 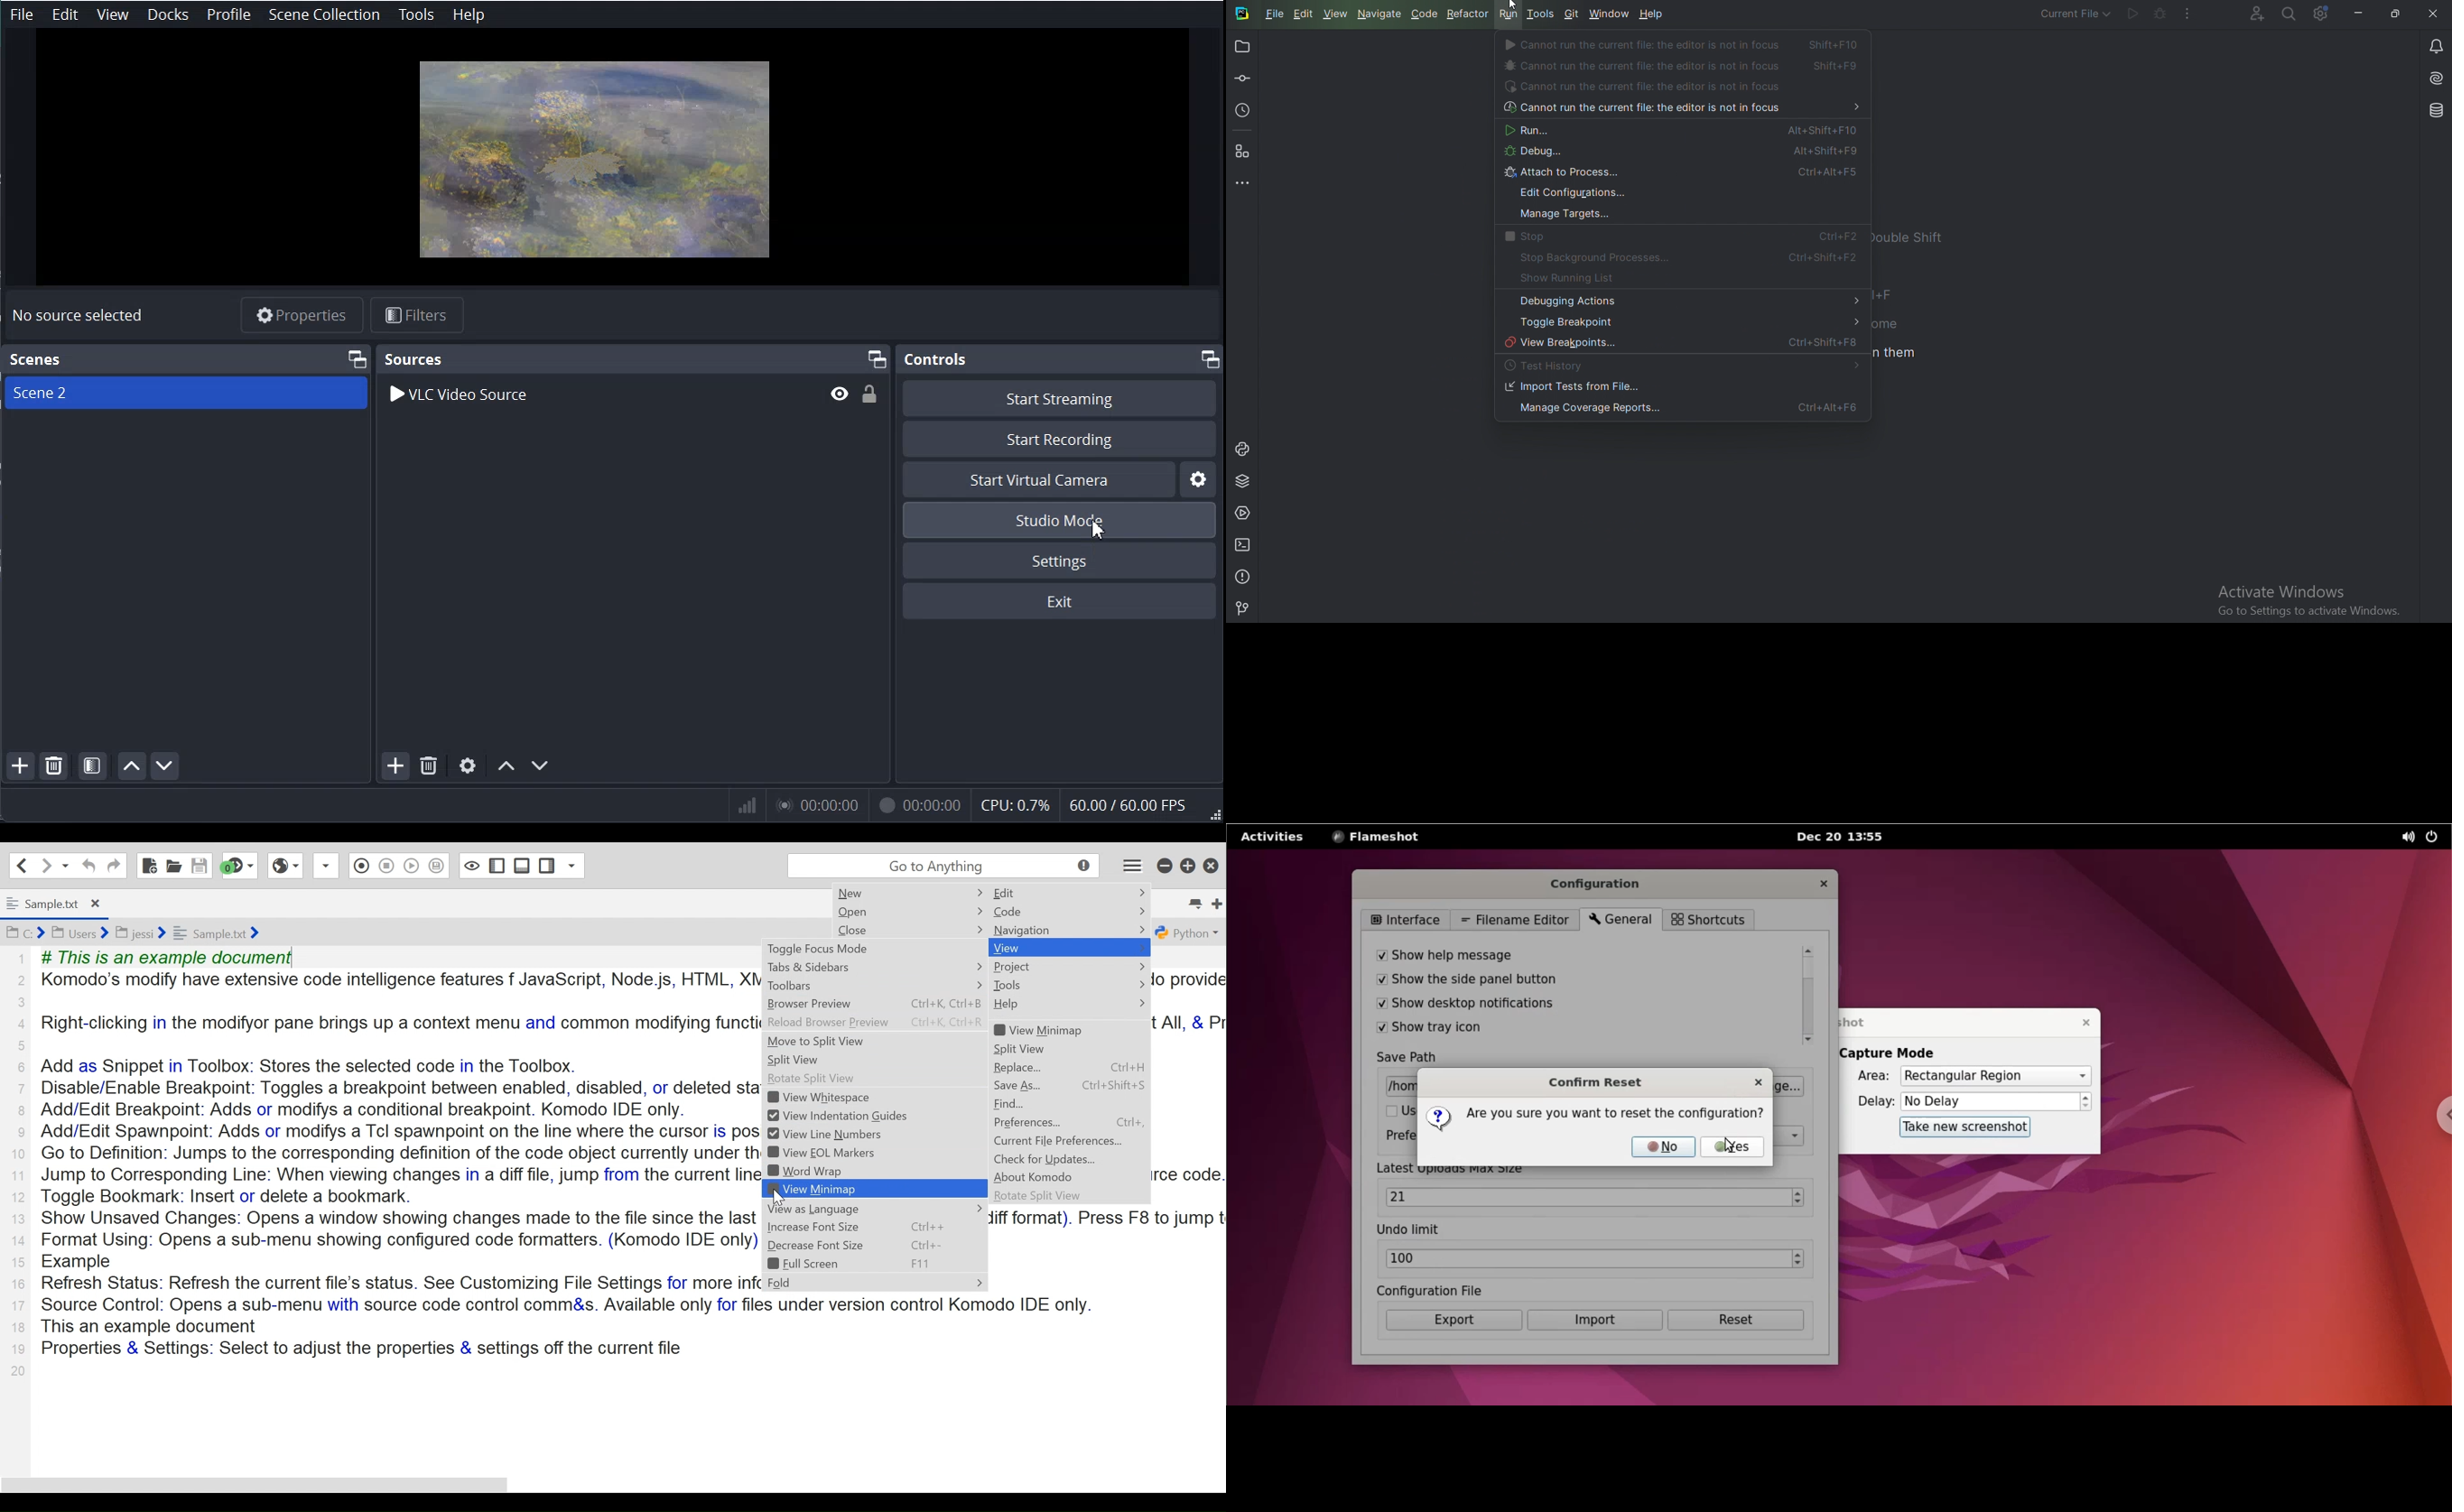 What do you see at coordinates (1190, 902) in the screenshot?
I see `List all tabs` at bounding box center [1190, 902].